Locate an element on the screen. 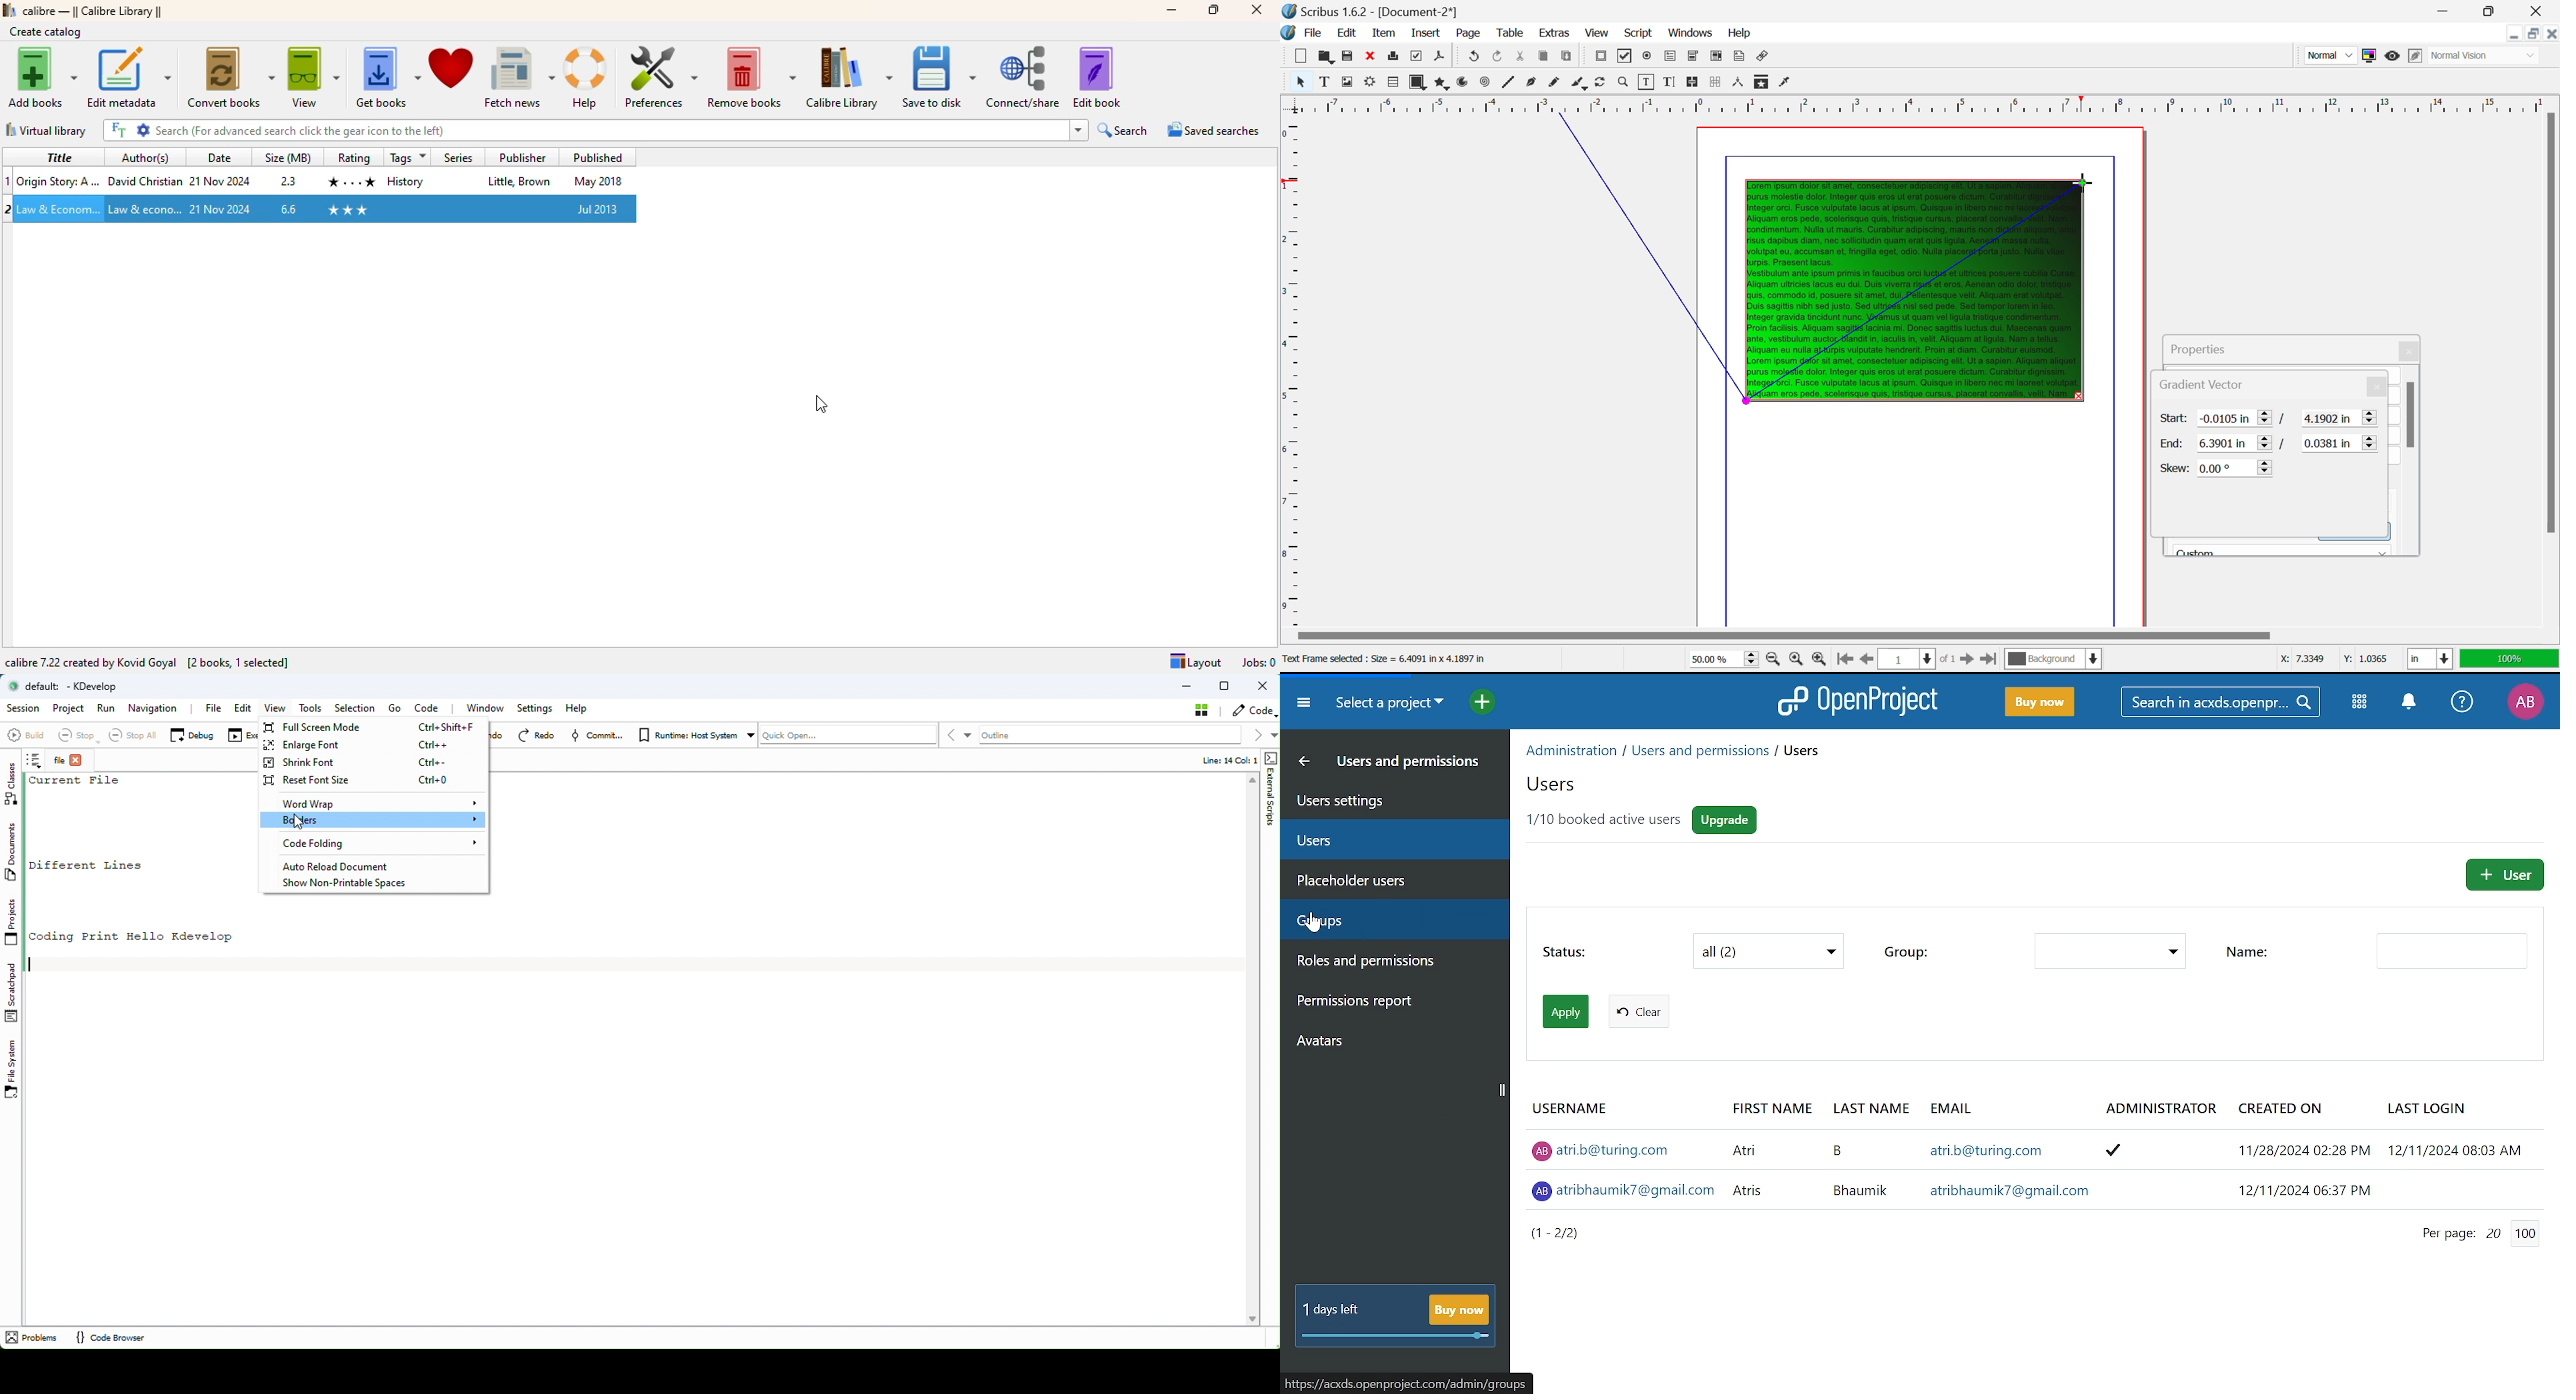 This screenshot has height=1400, width=2576. Polygons is located at coordinates (1441, 83).